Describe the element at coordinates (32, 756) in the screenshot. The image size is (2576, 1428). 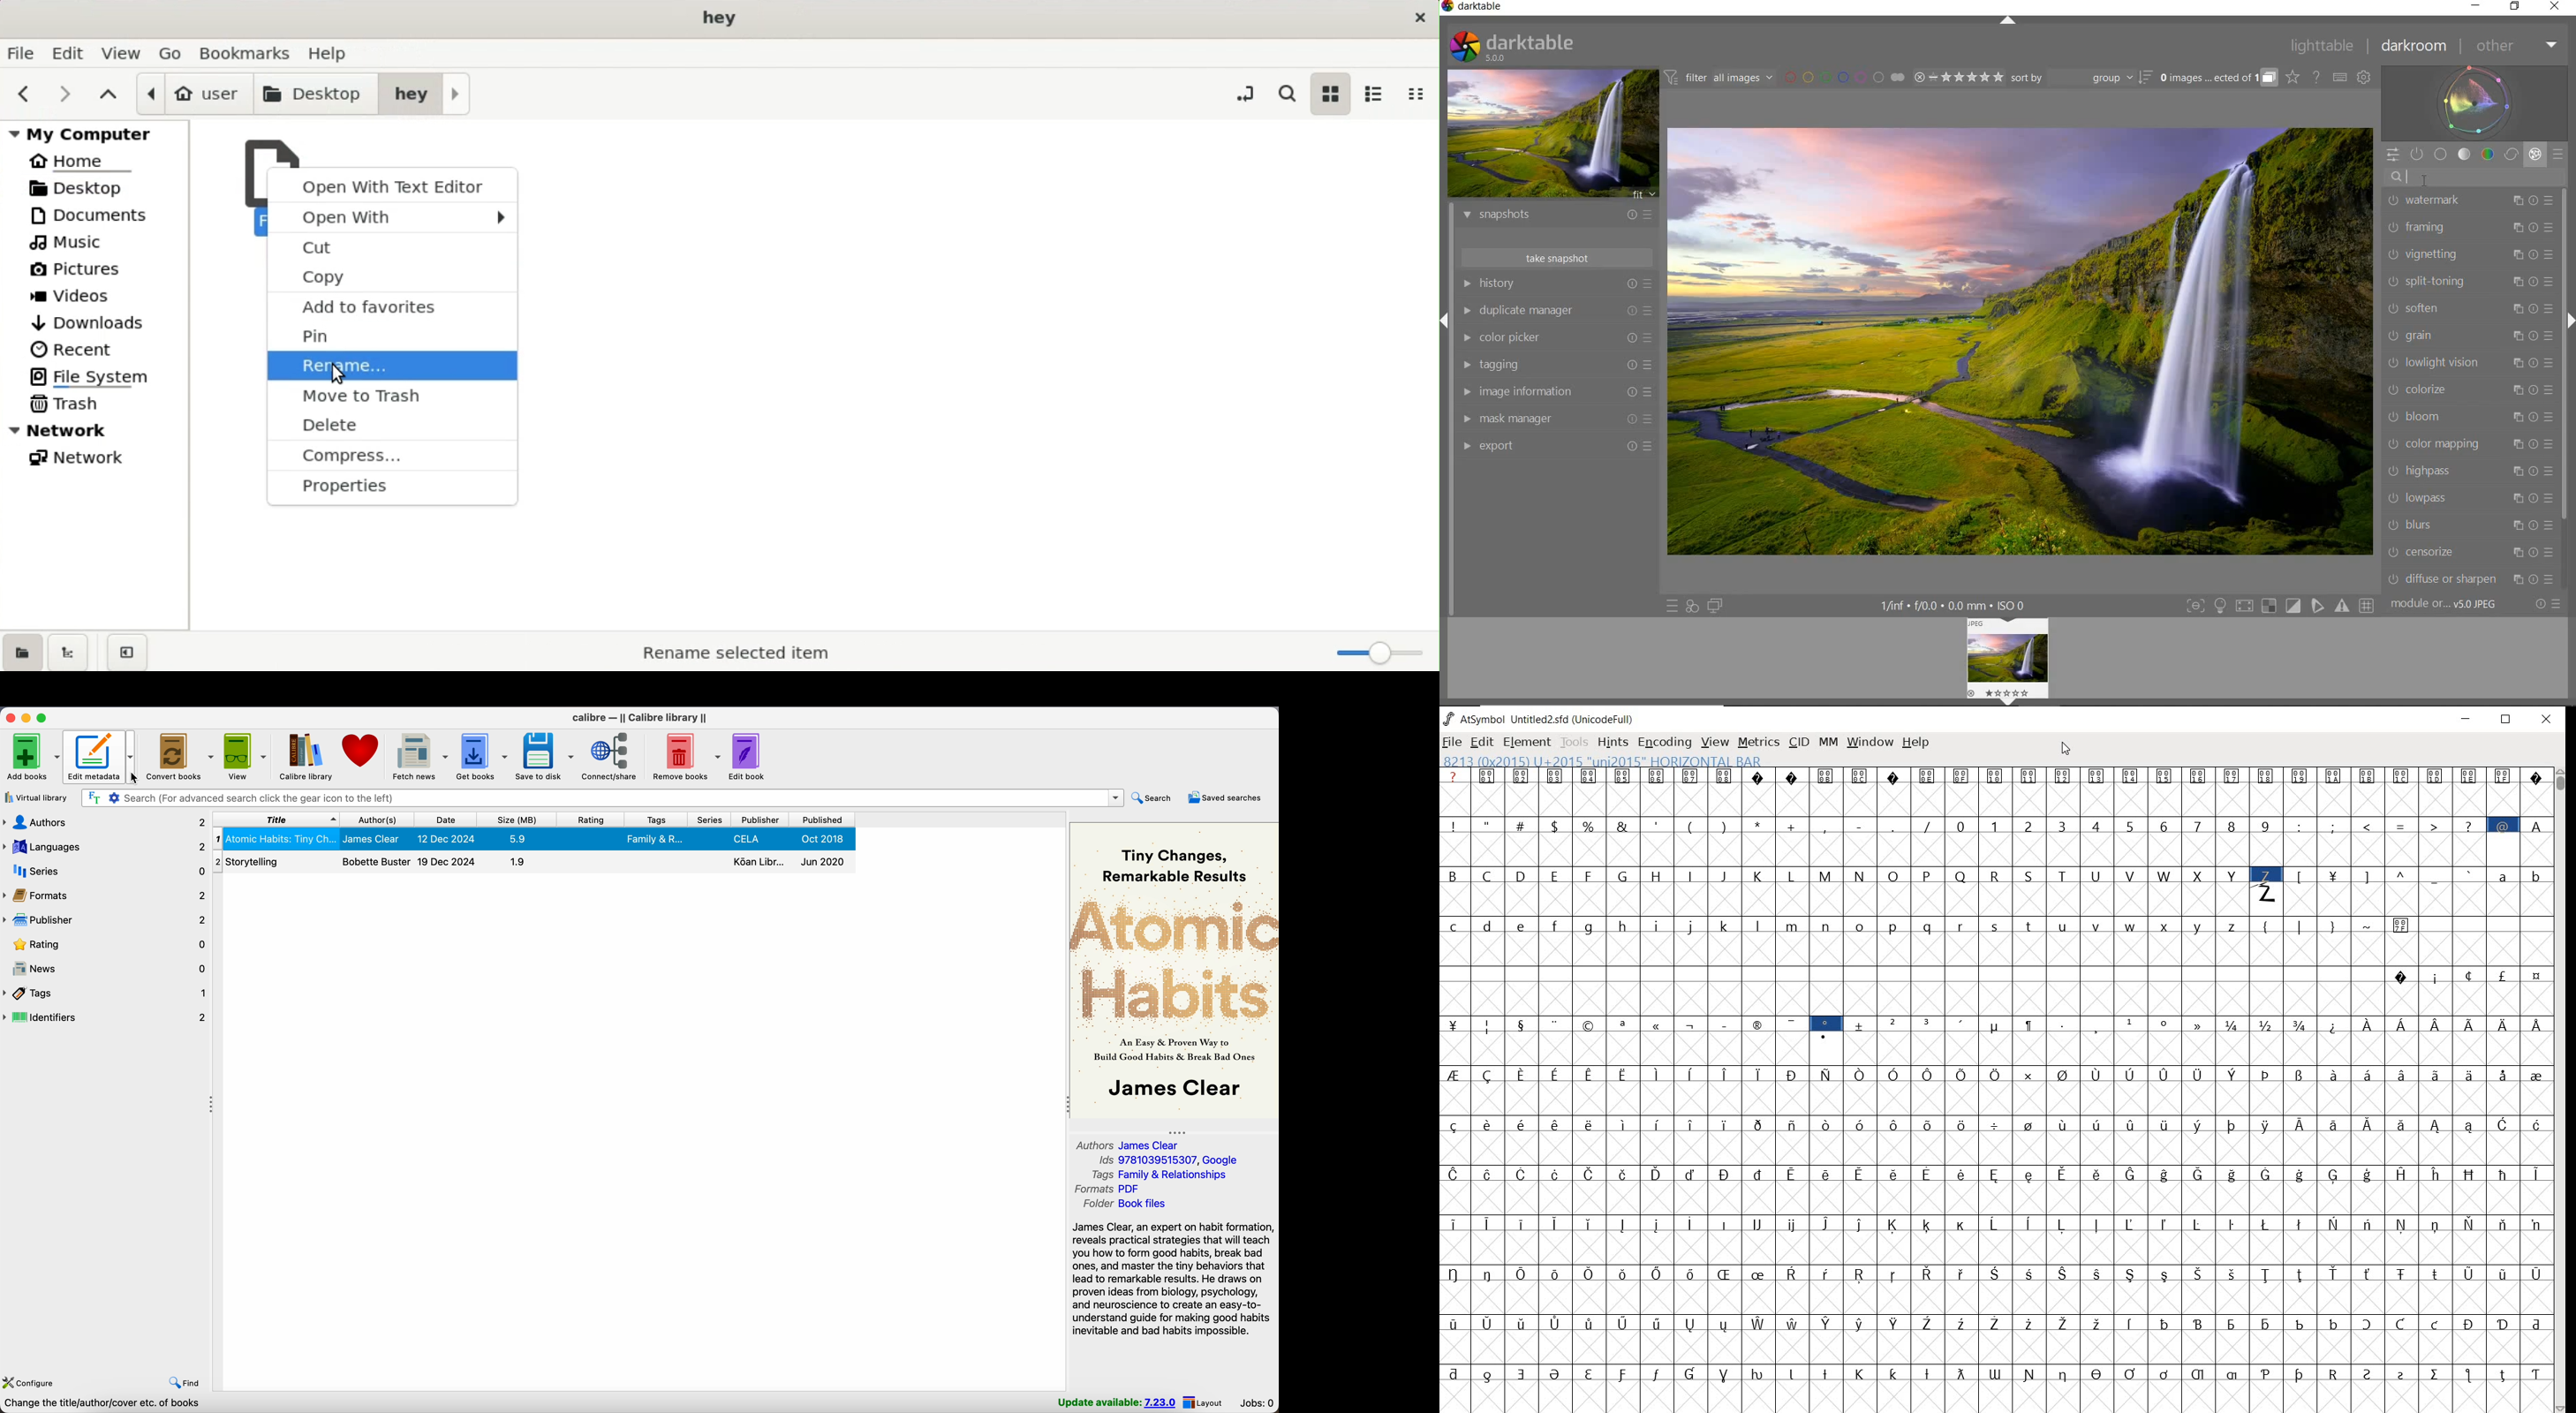
I see `Add books` at that location.